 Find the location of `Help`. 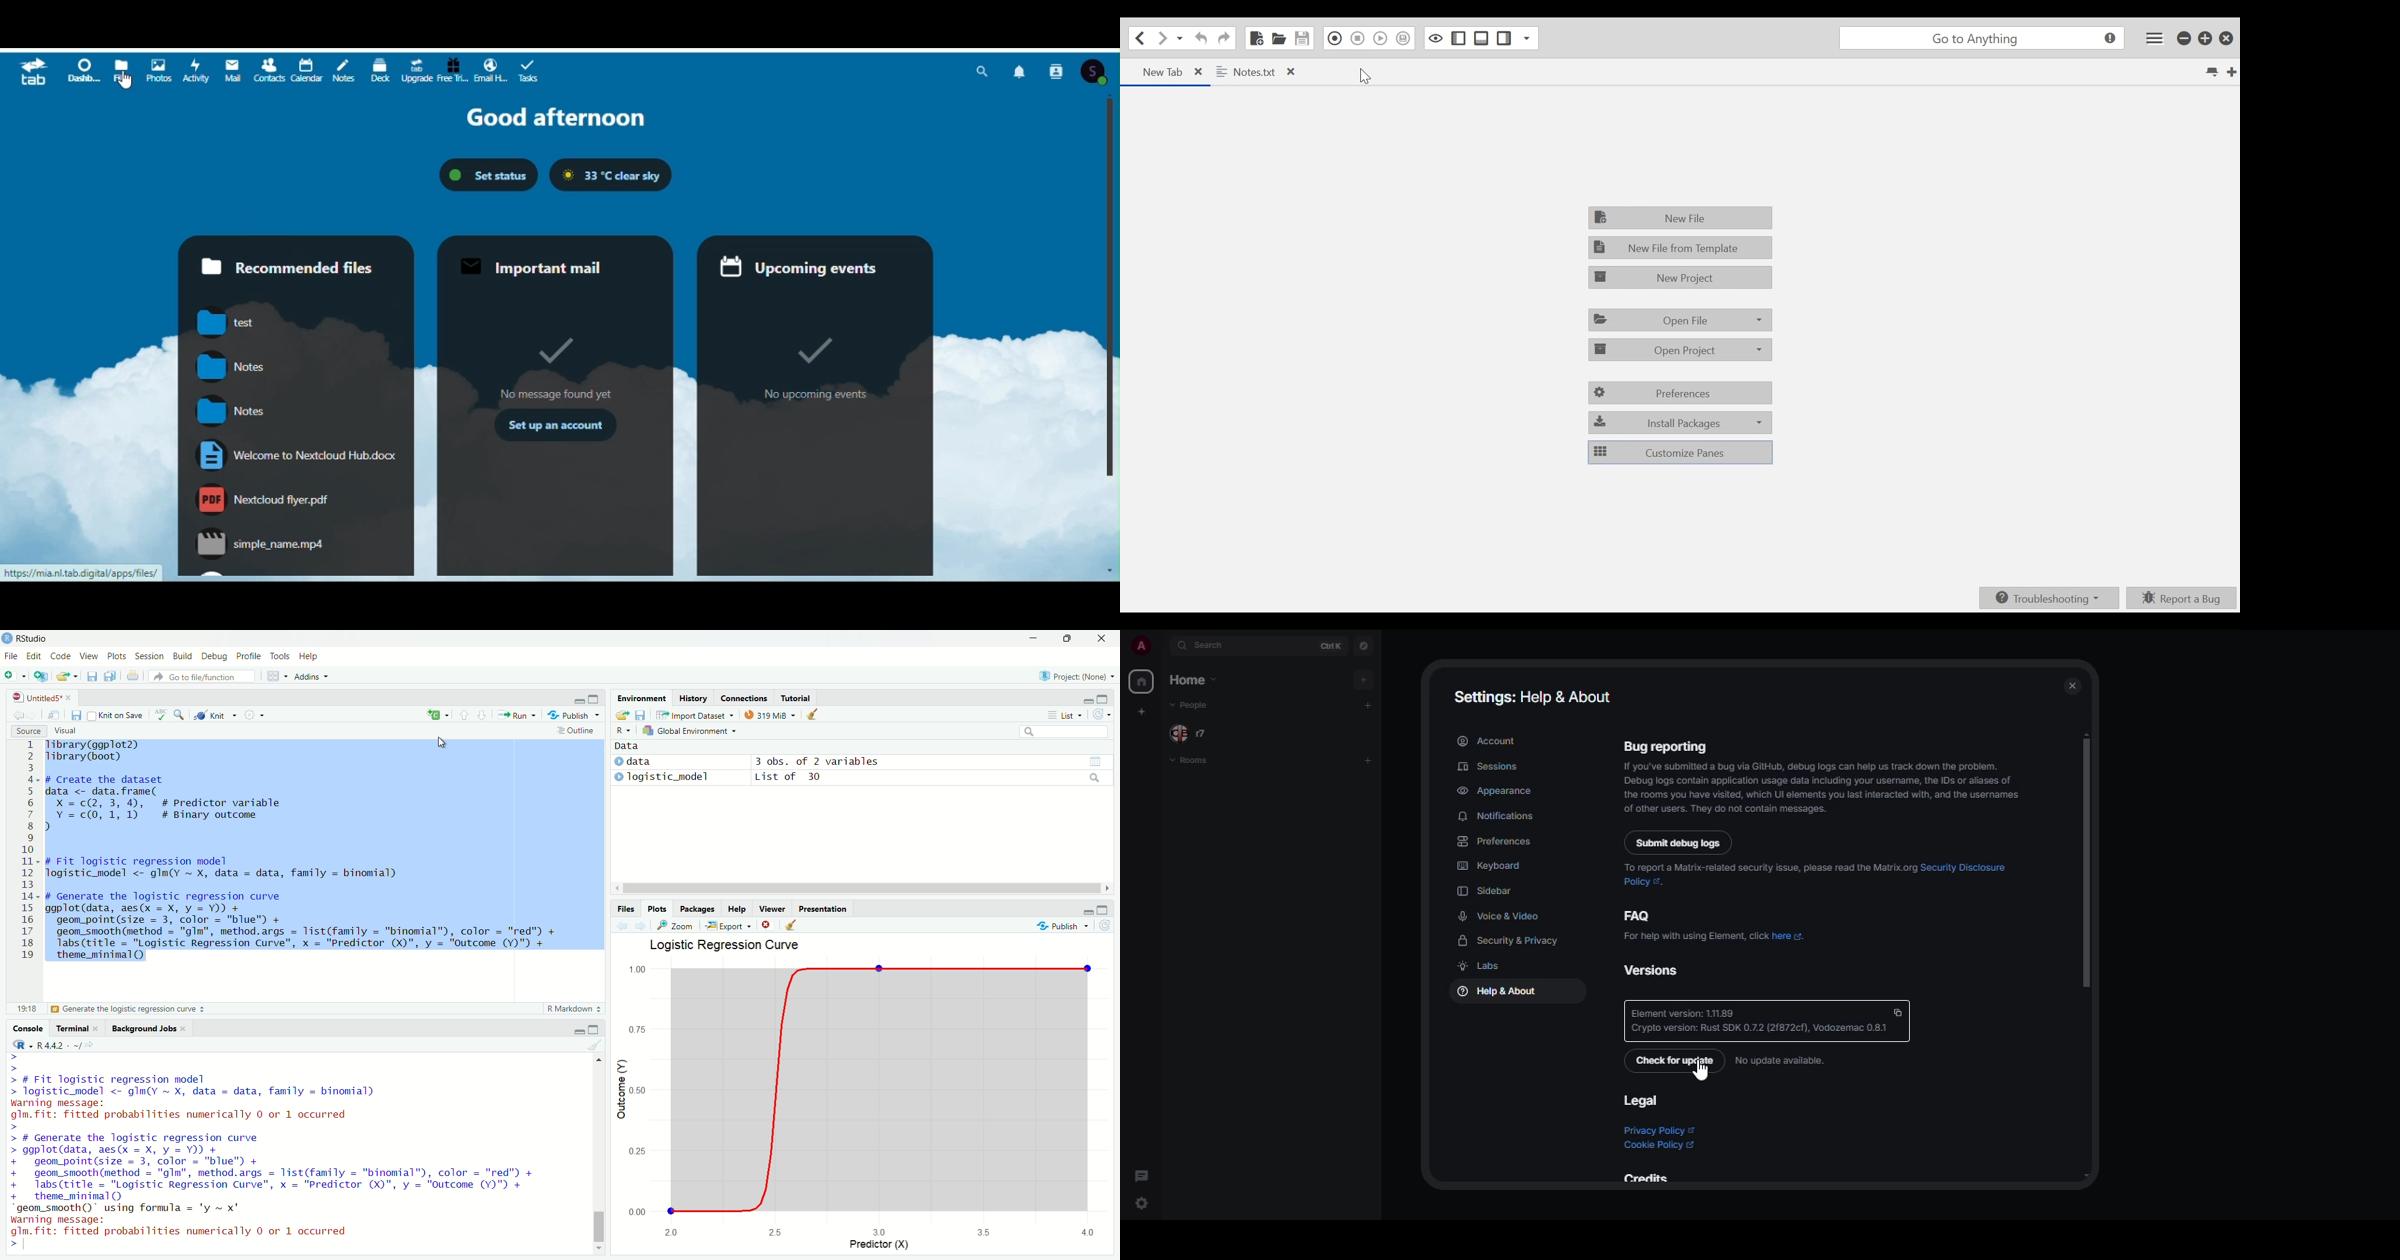

Help is located at coordinates (736, 908).